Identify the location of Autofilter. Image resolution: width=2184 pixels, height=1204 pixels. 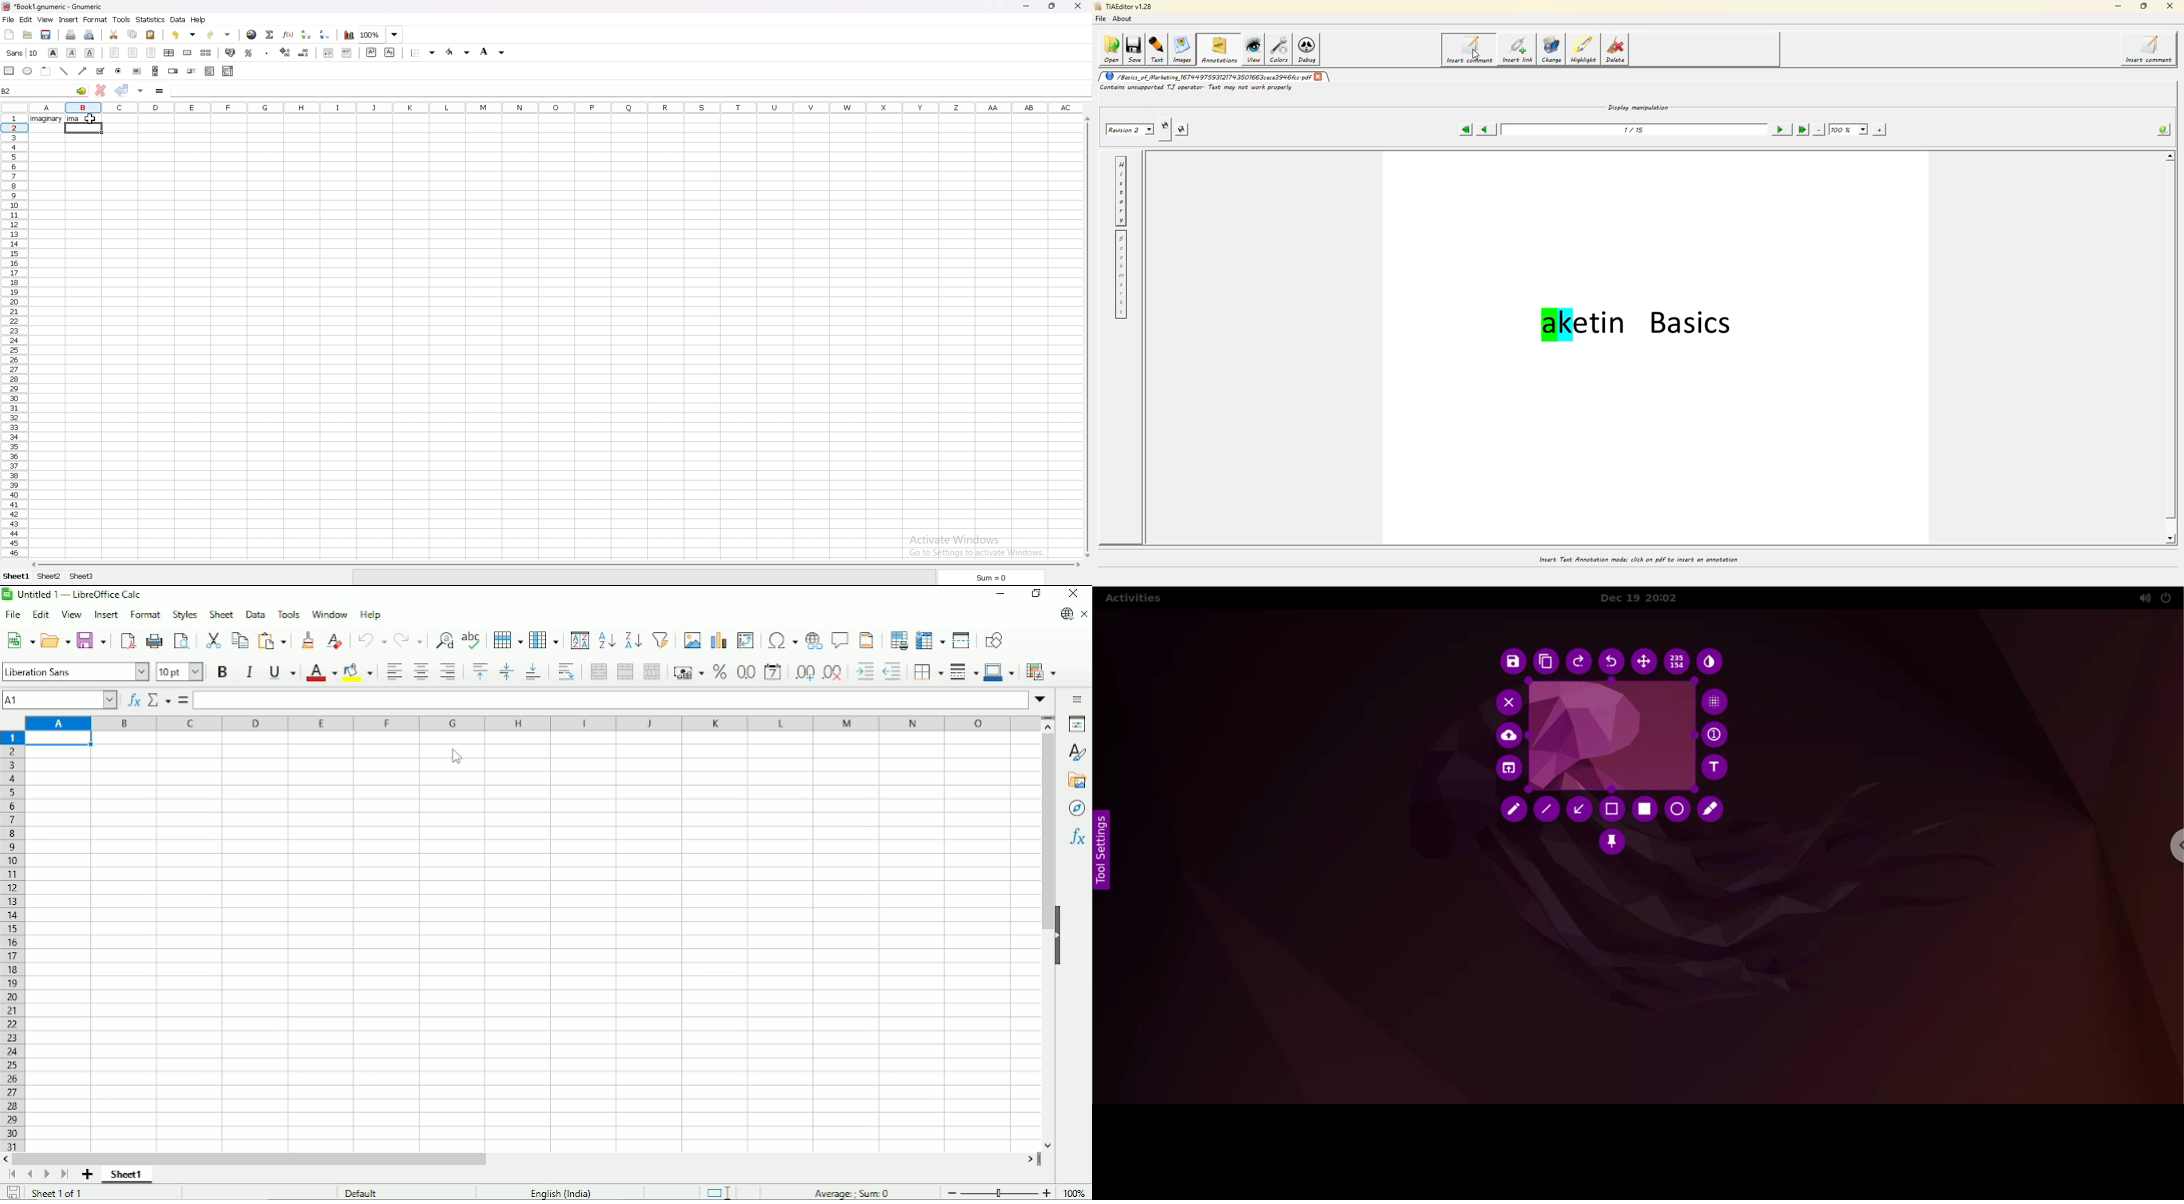
(660, 639).